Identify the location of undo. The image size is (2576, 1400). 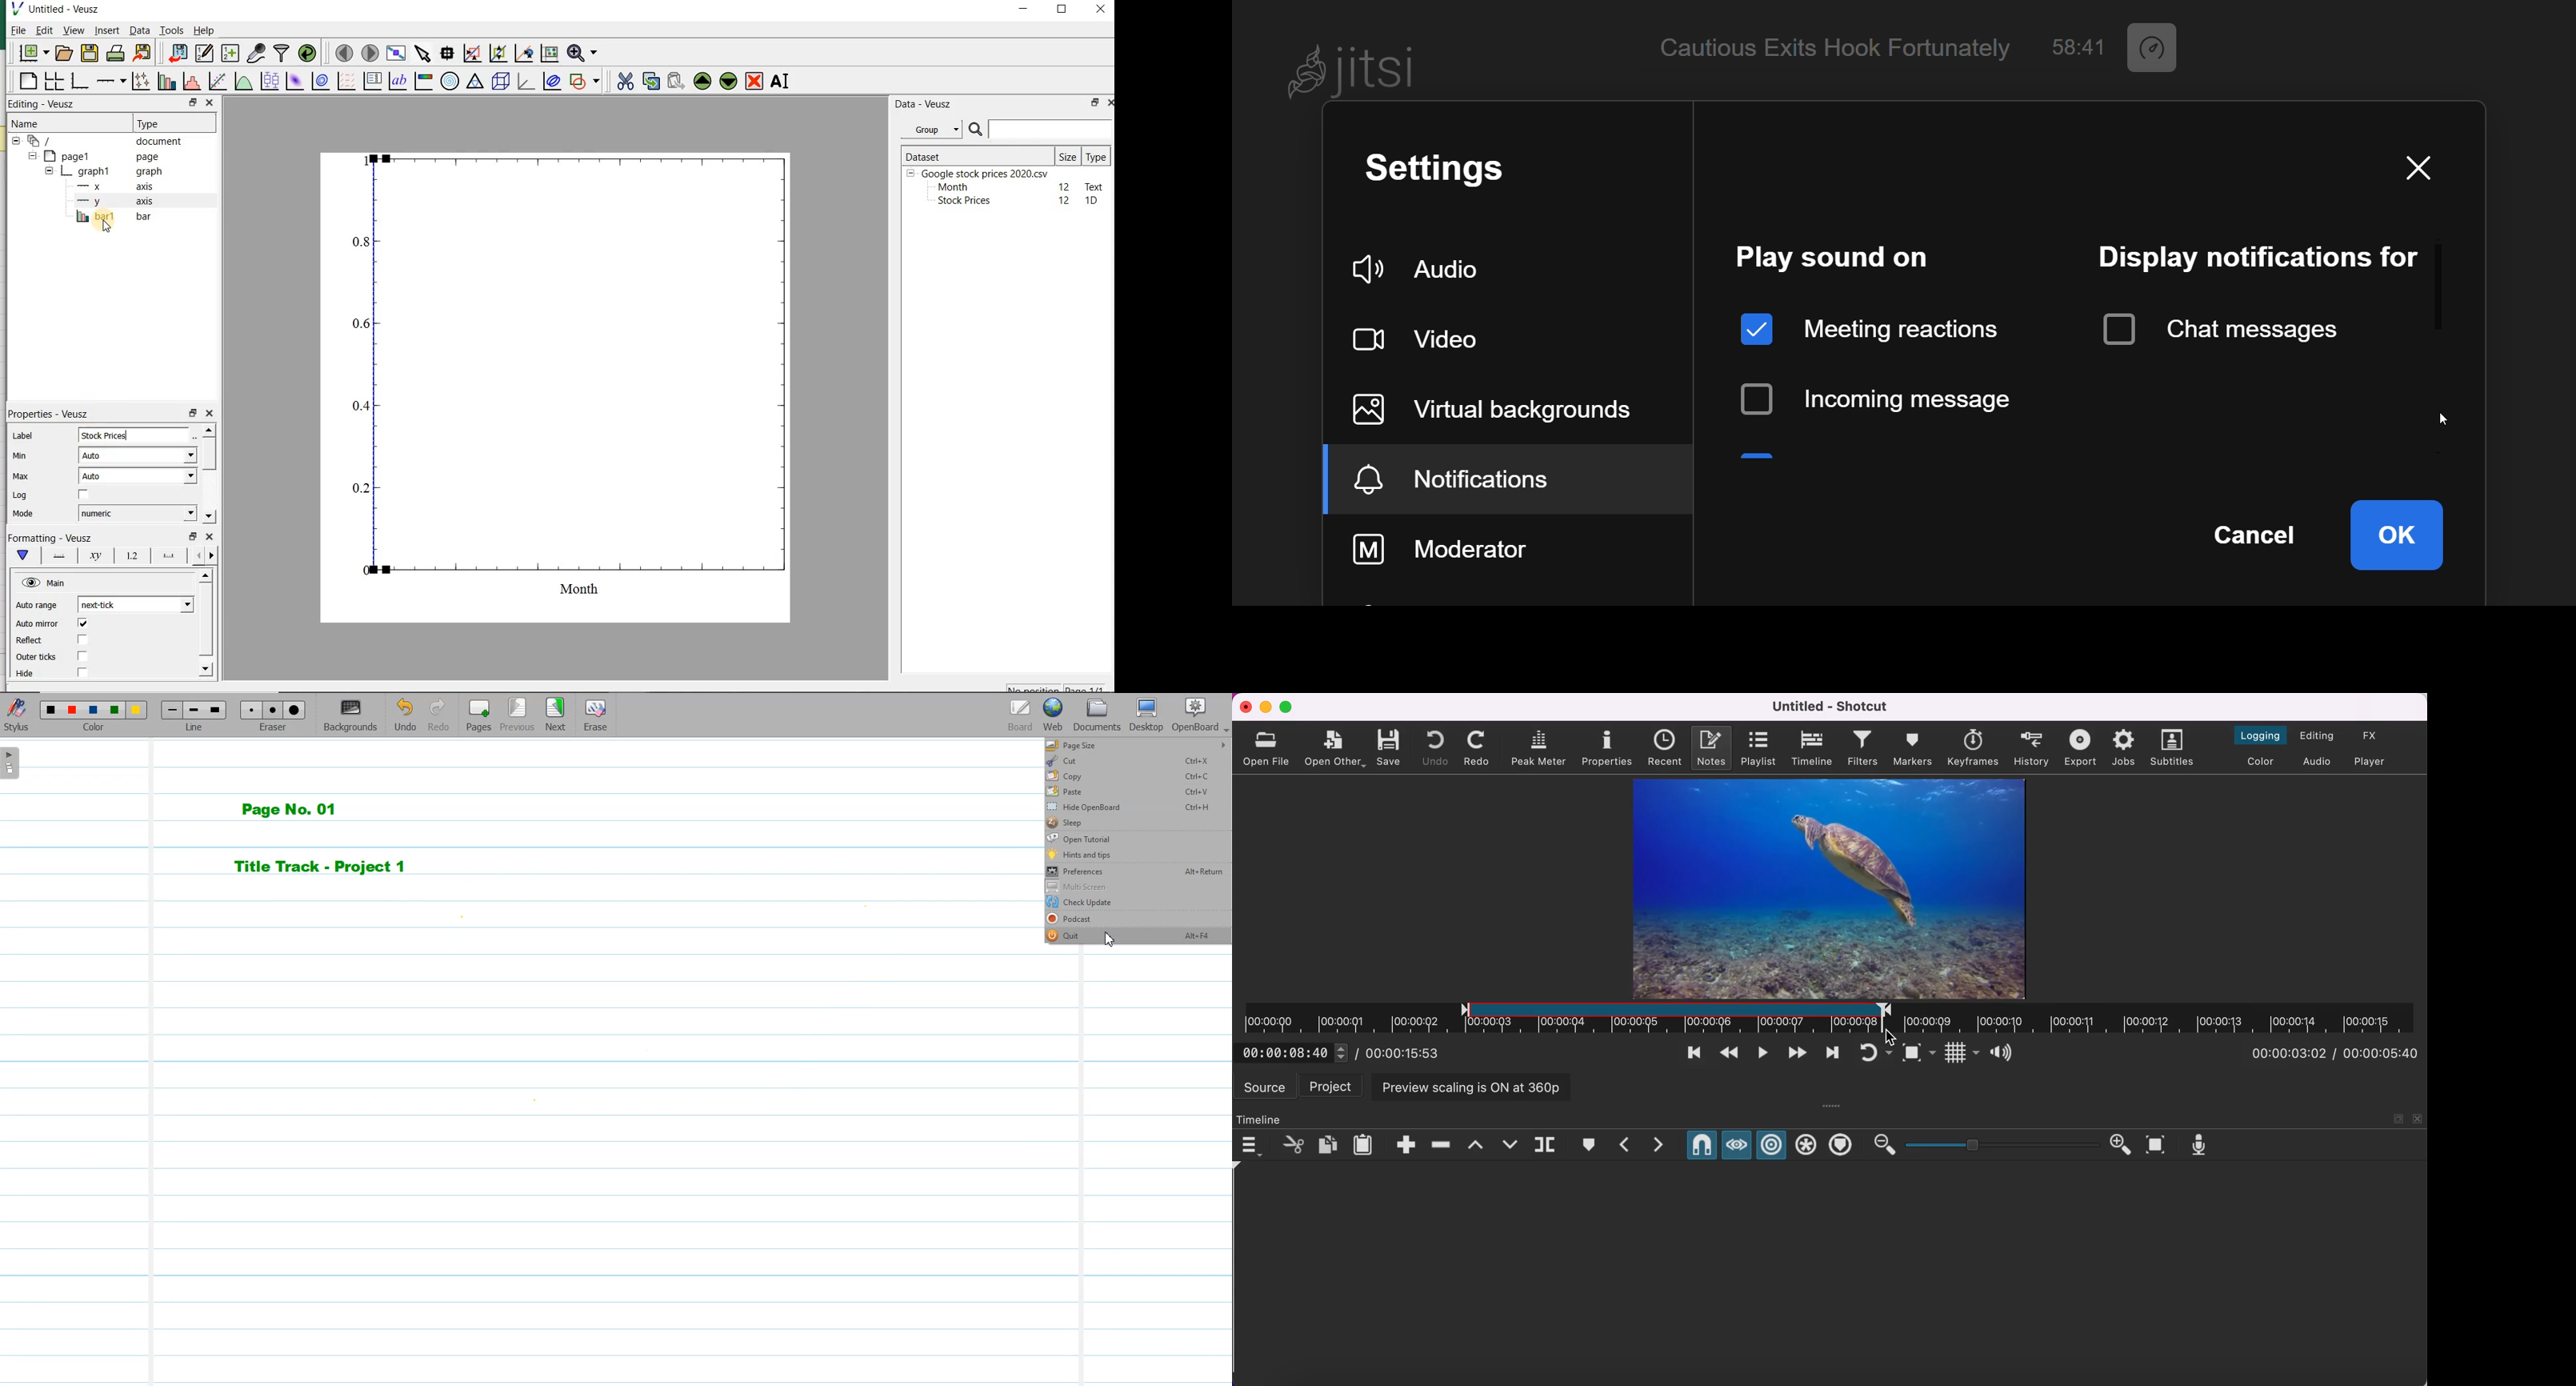
(1437, 746).